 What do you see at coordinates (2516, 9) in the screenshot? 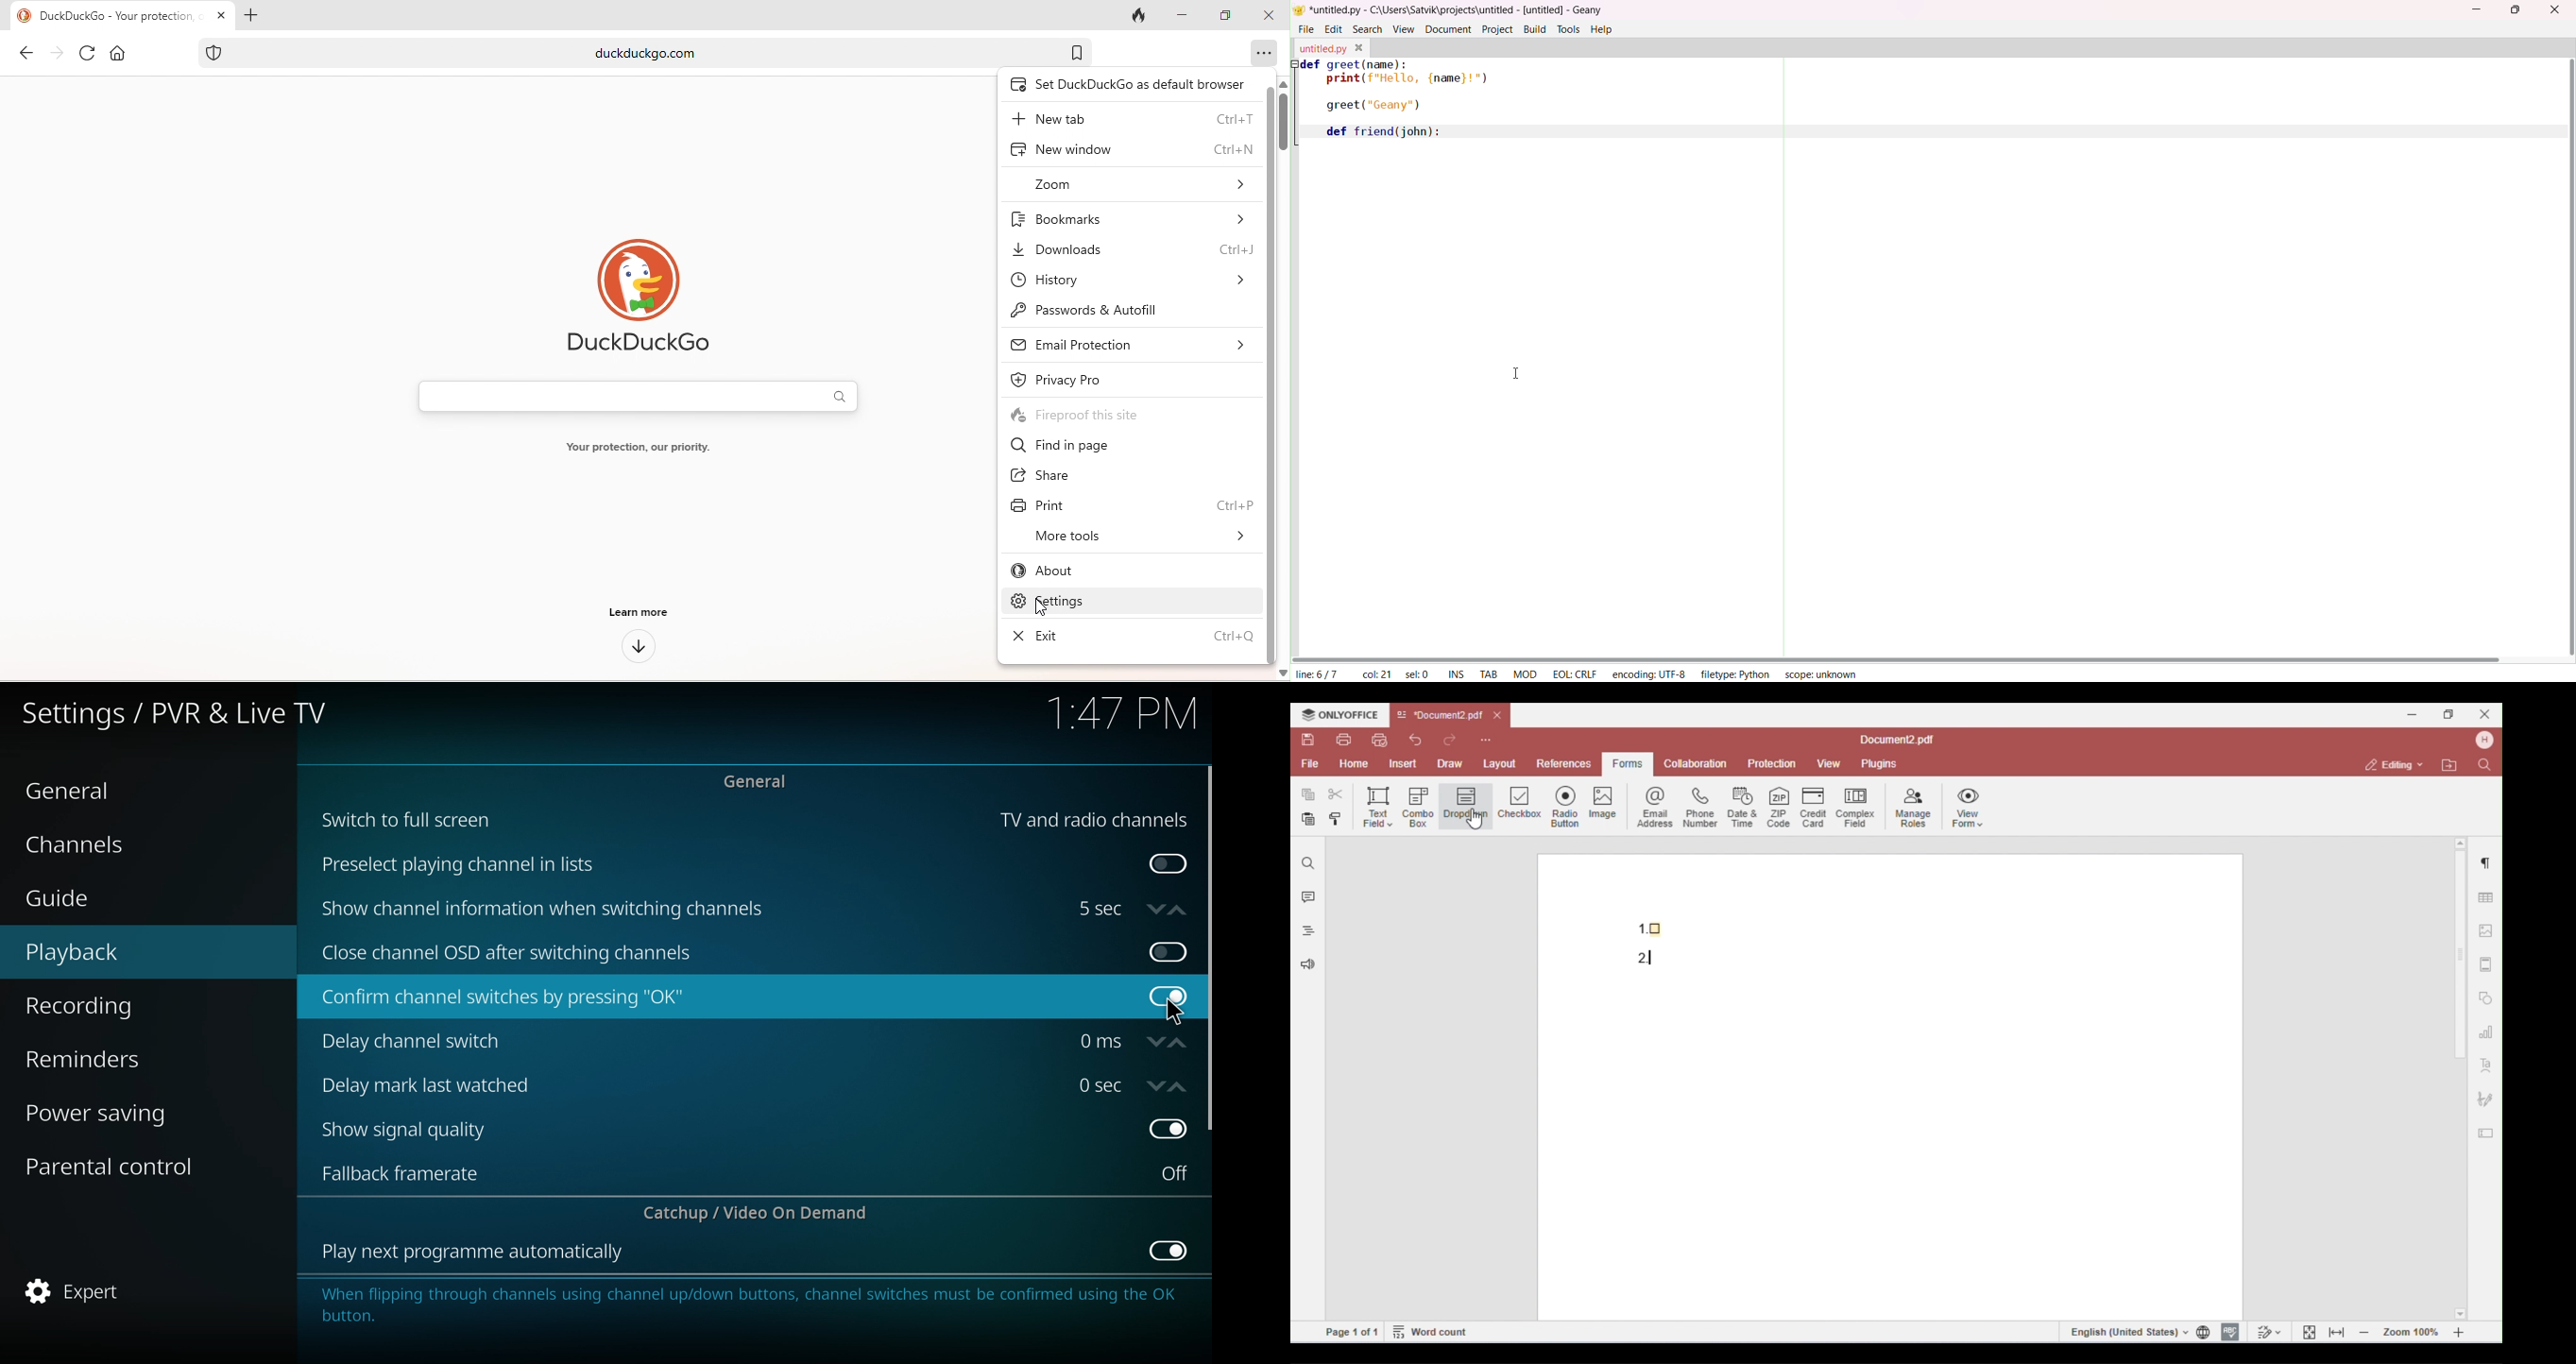
I see `maximize` at bounding box center [2516, 9].